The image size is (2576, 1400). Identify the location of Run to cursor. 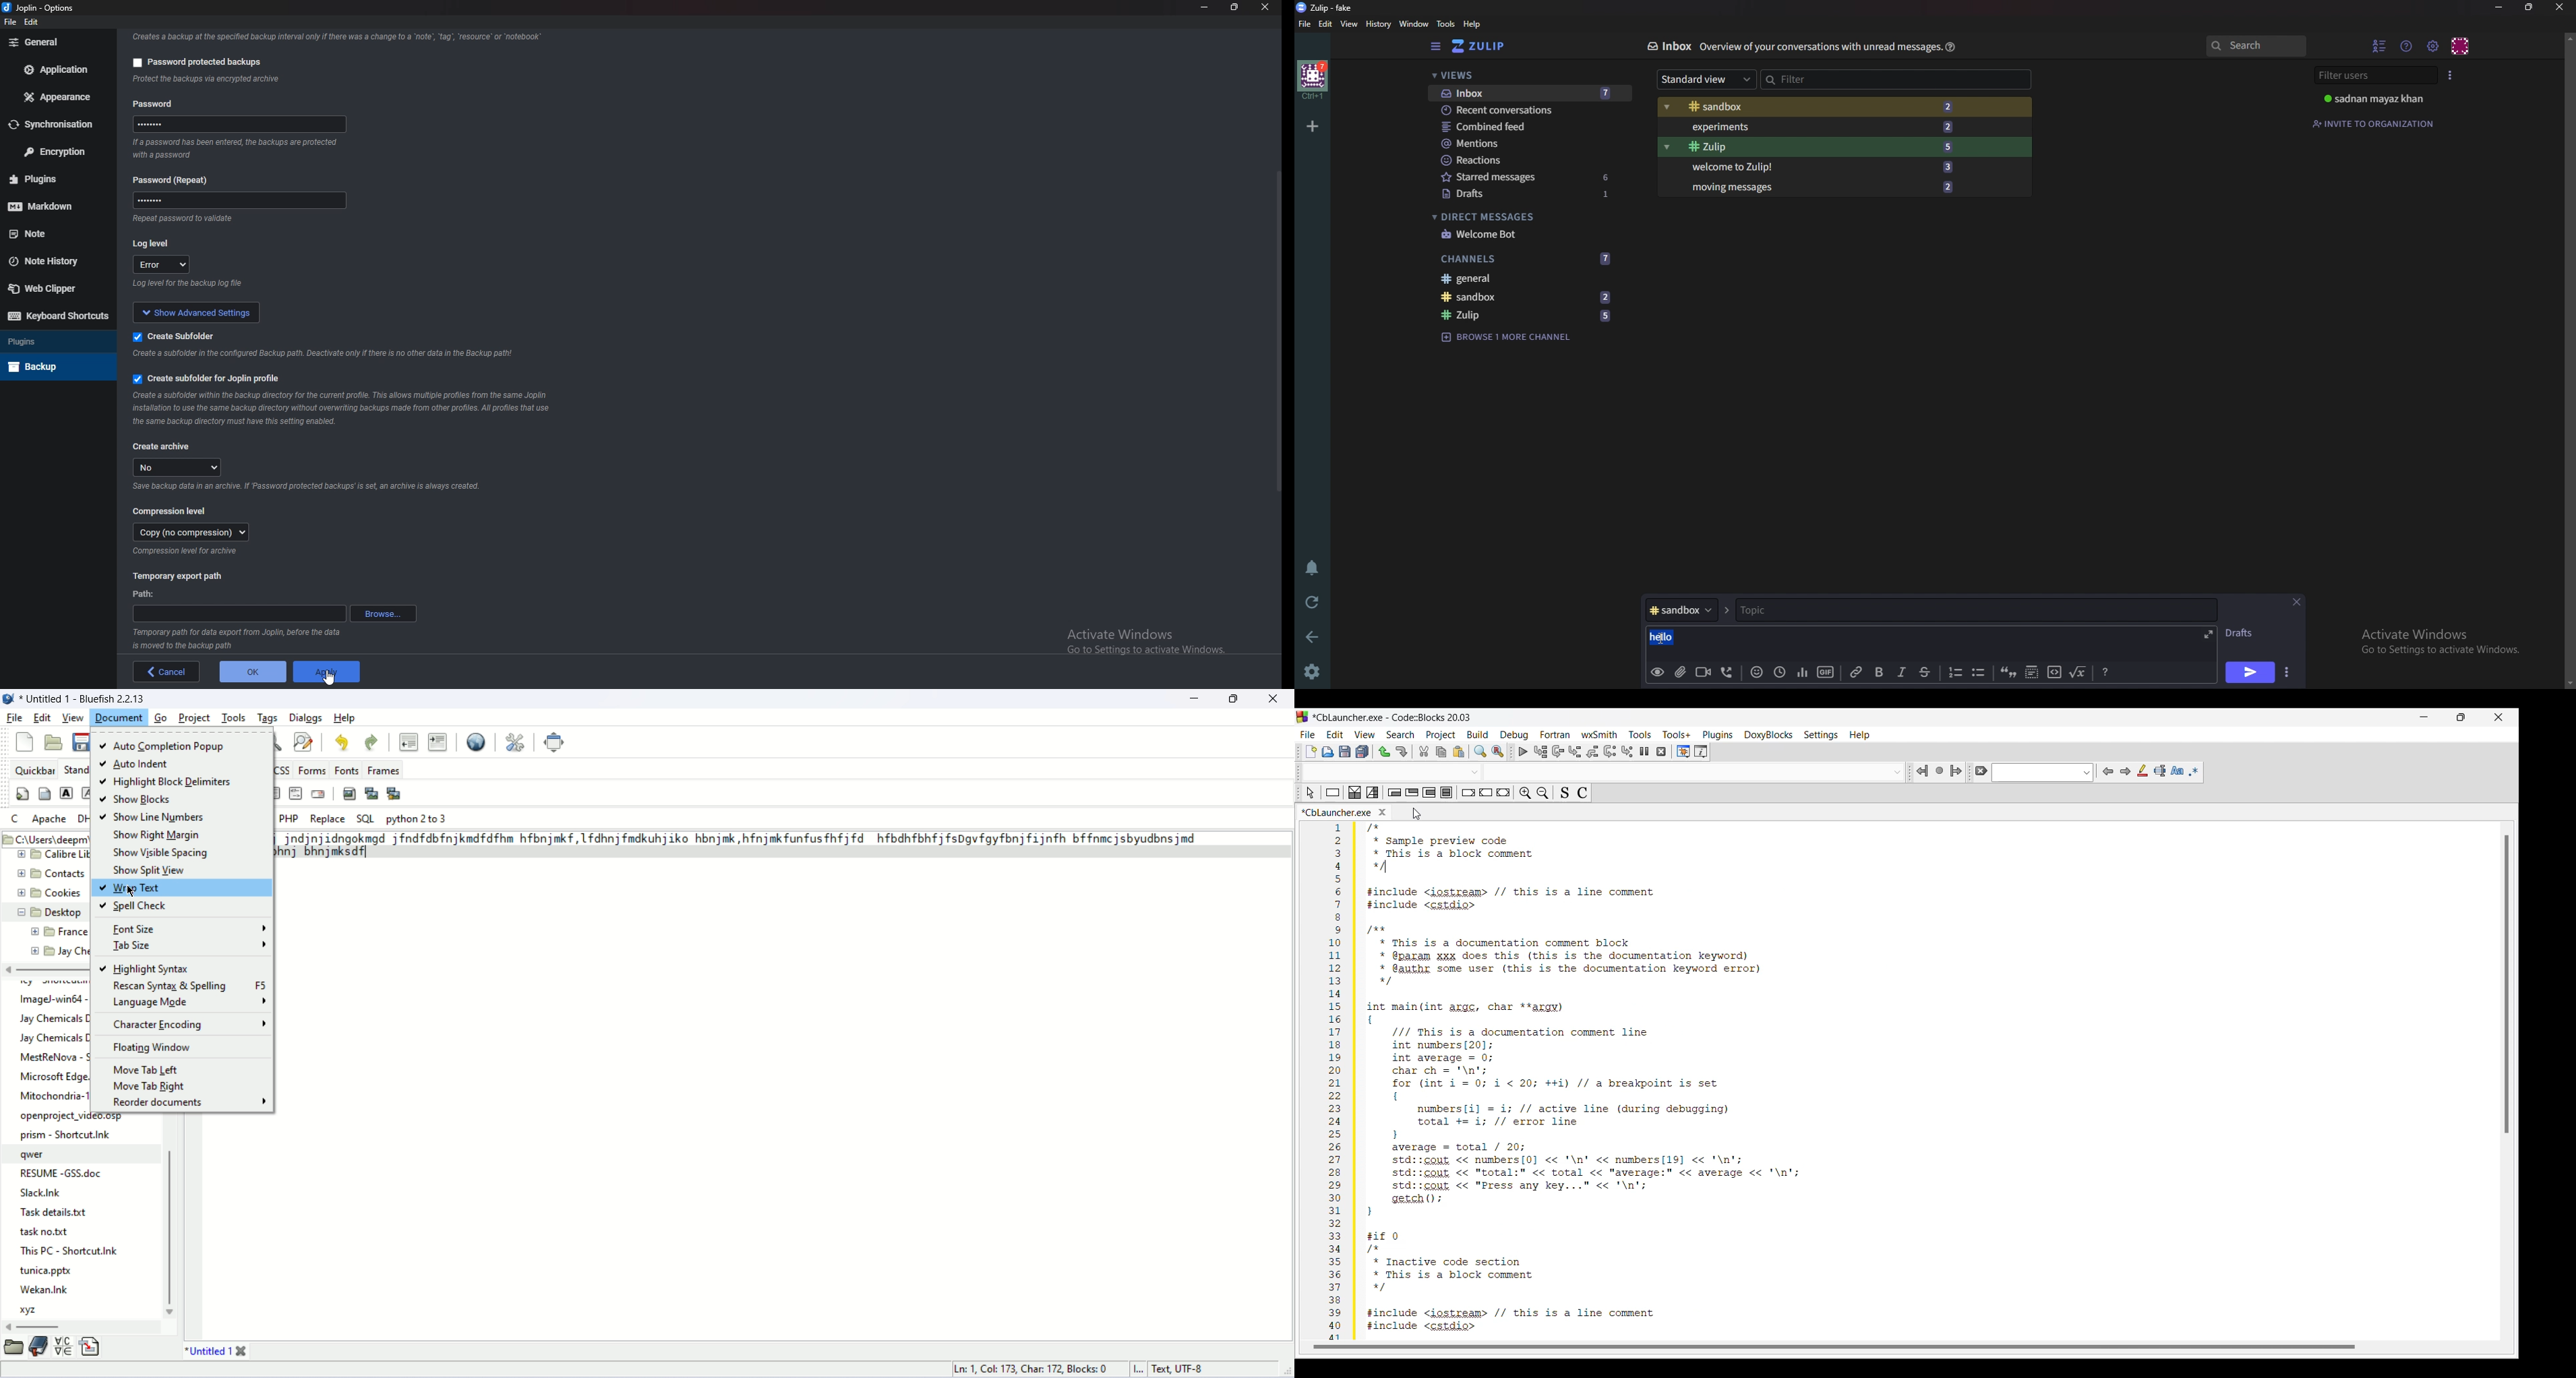
(1541, 752).